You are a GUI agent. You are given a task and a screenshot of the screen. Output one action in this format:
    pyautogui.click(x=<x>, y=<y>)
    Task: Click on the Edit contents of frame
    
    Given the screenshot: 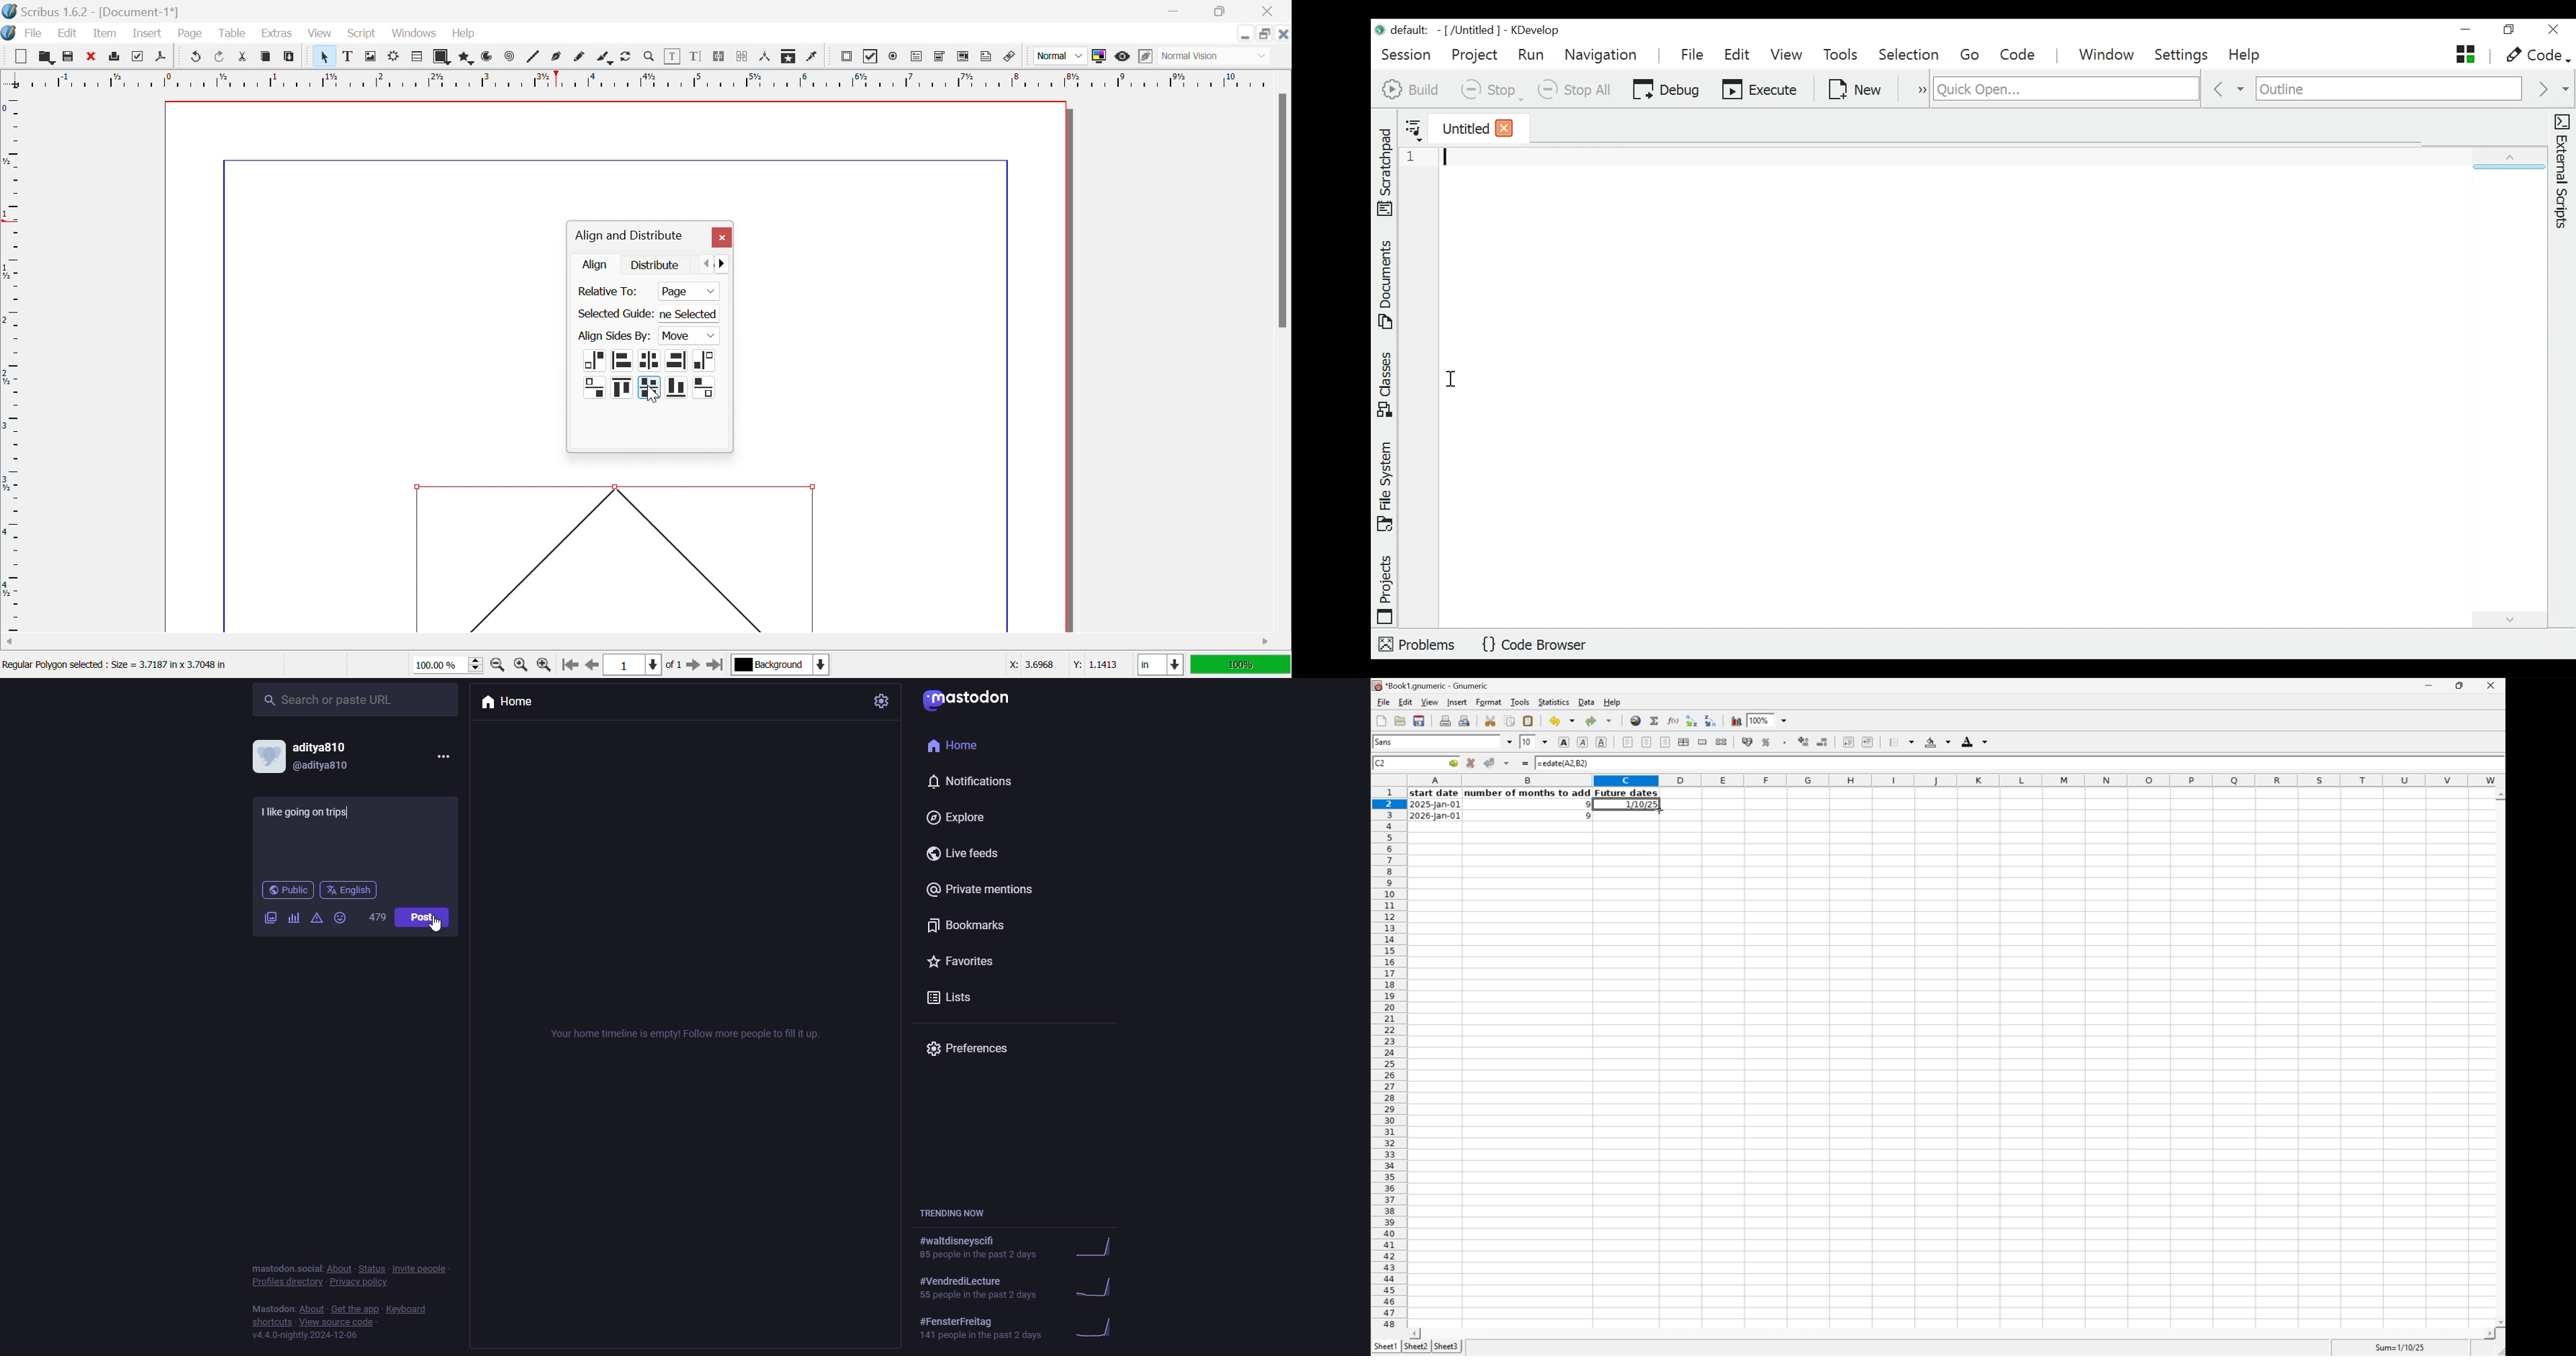 What is the action you would take?
    pyautogui.click(x=673, y=54)
    